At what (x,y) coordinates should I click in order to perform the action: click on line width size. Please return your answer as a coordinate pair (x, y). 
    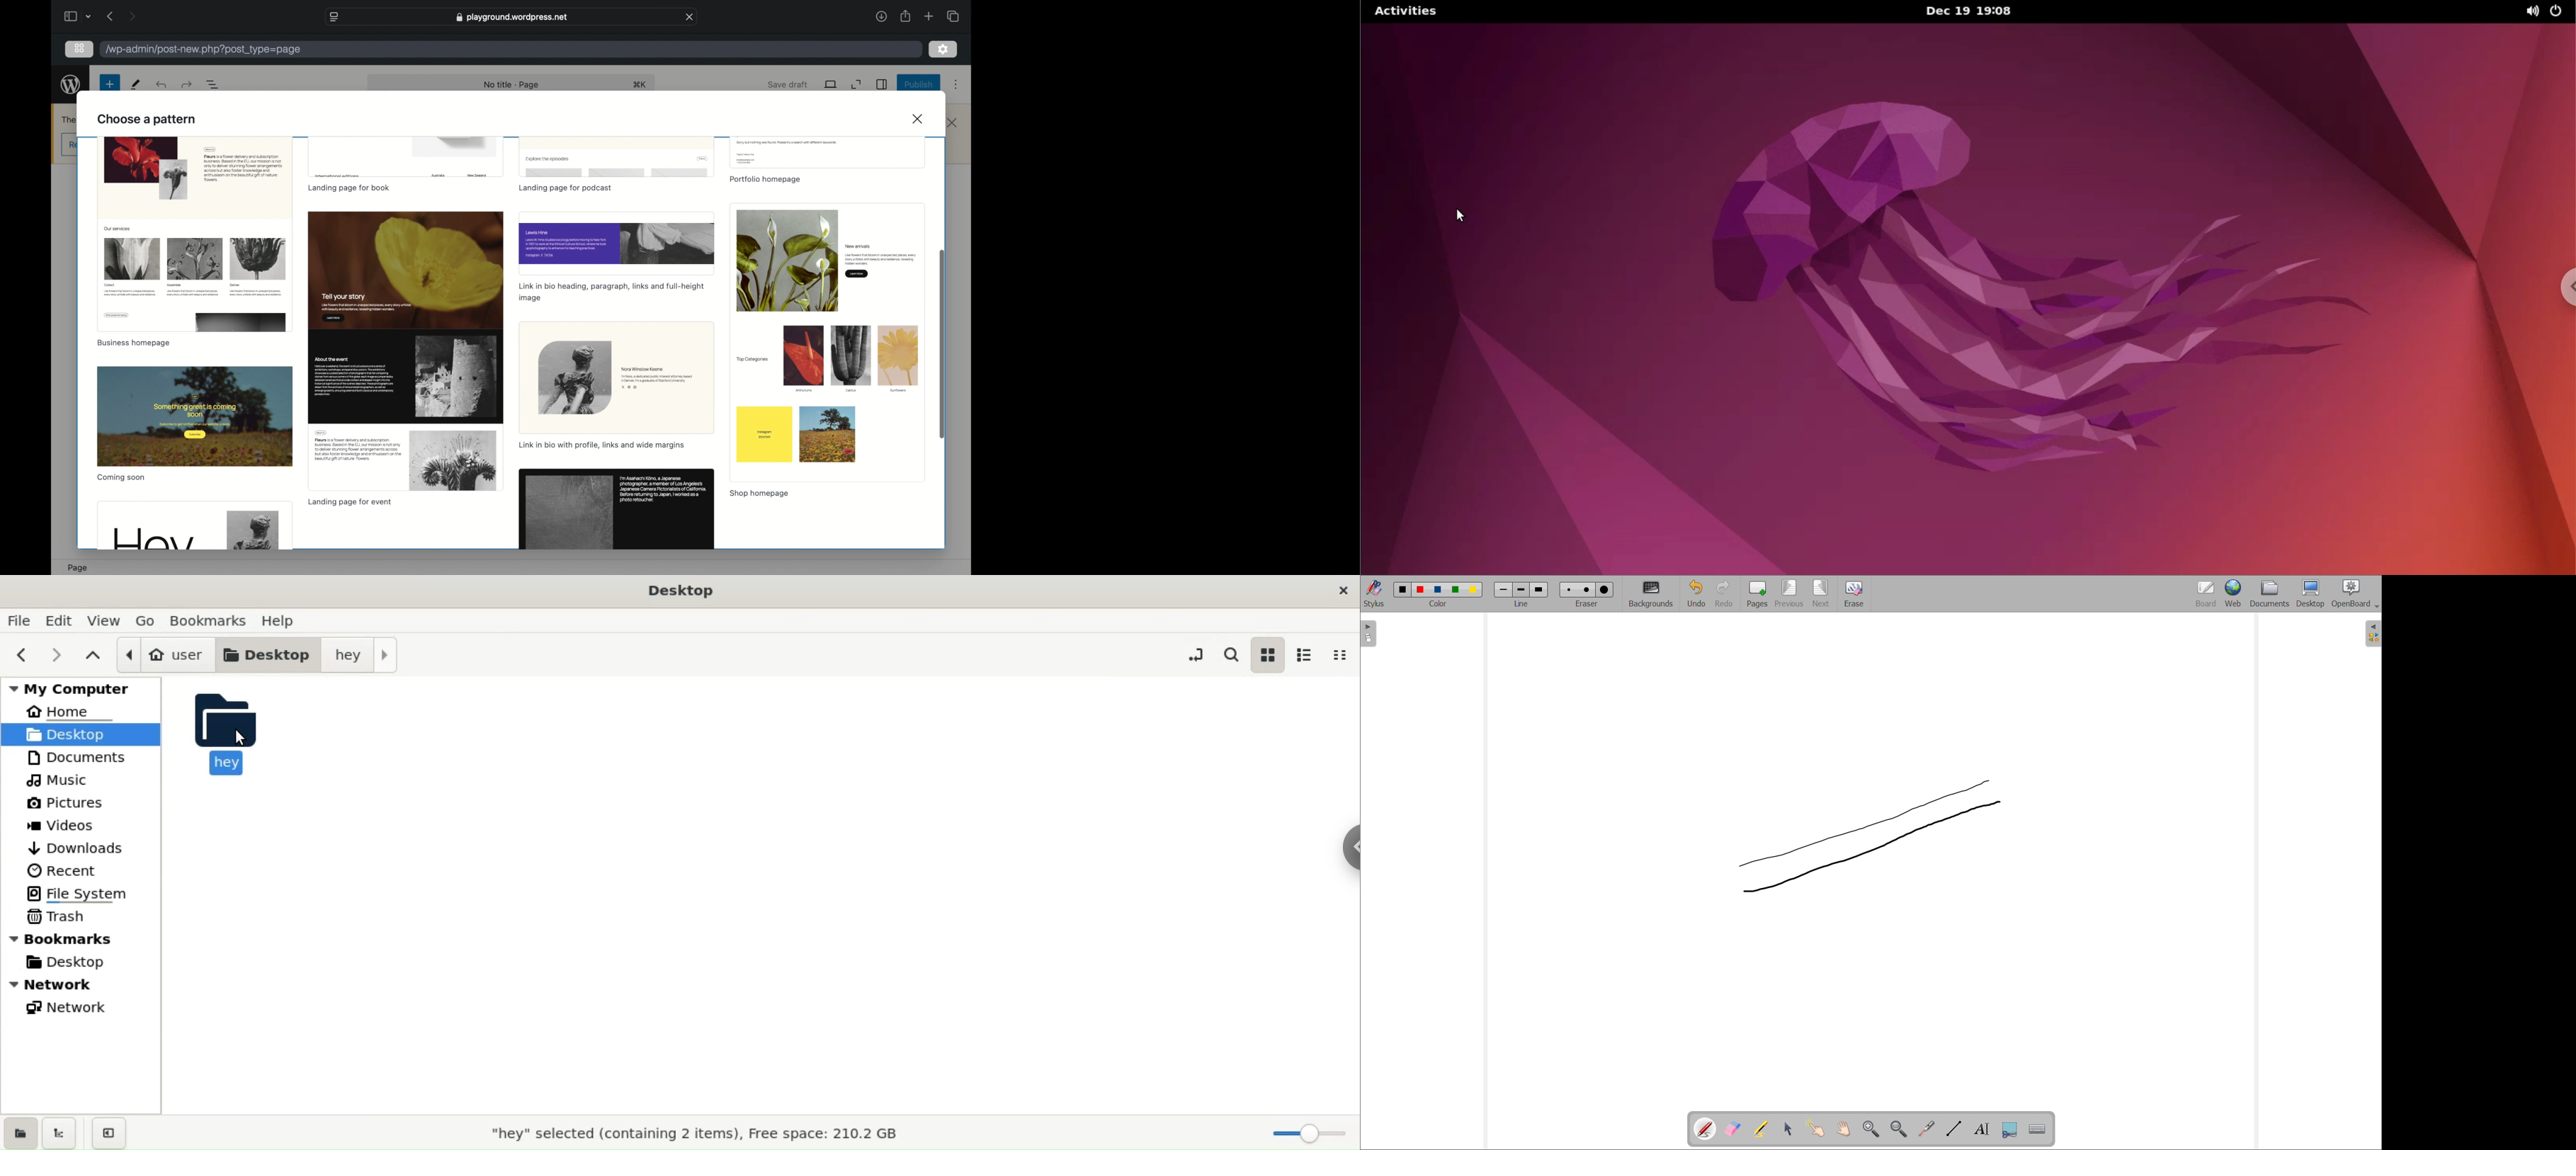
    Looking at the image, I should click on (1522, 590).